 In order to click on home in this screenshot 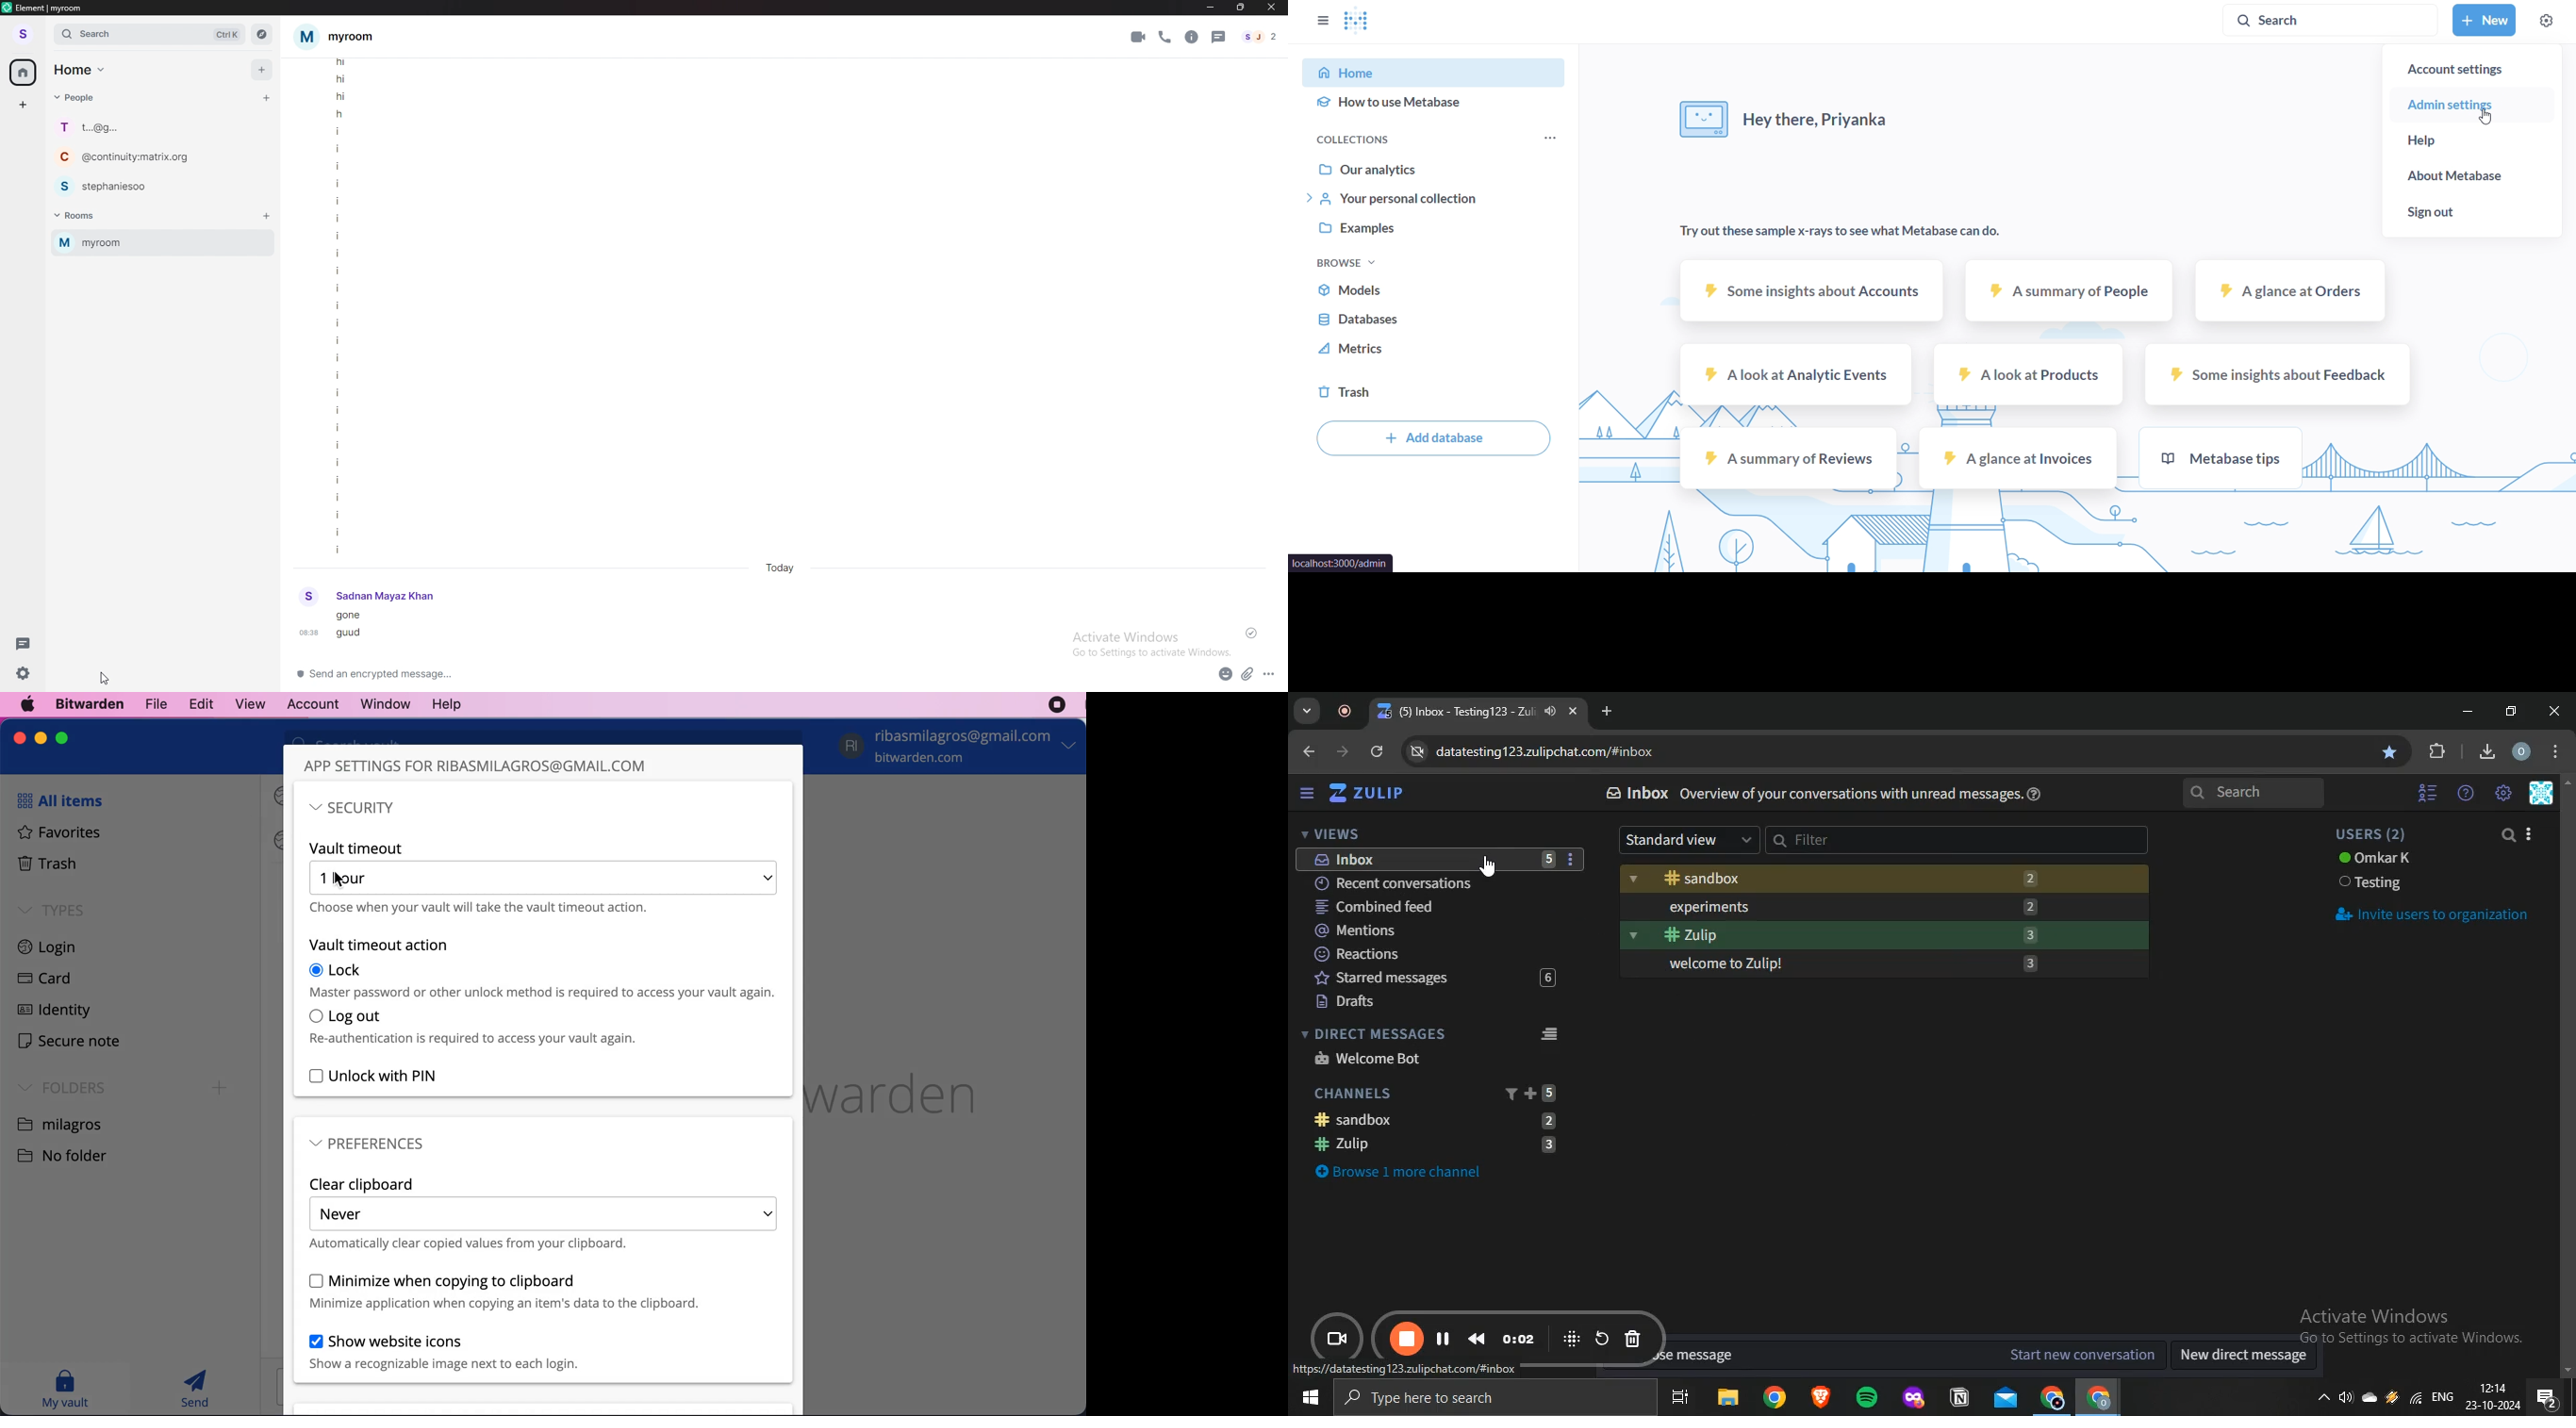, I will do `click(79, 69)`.